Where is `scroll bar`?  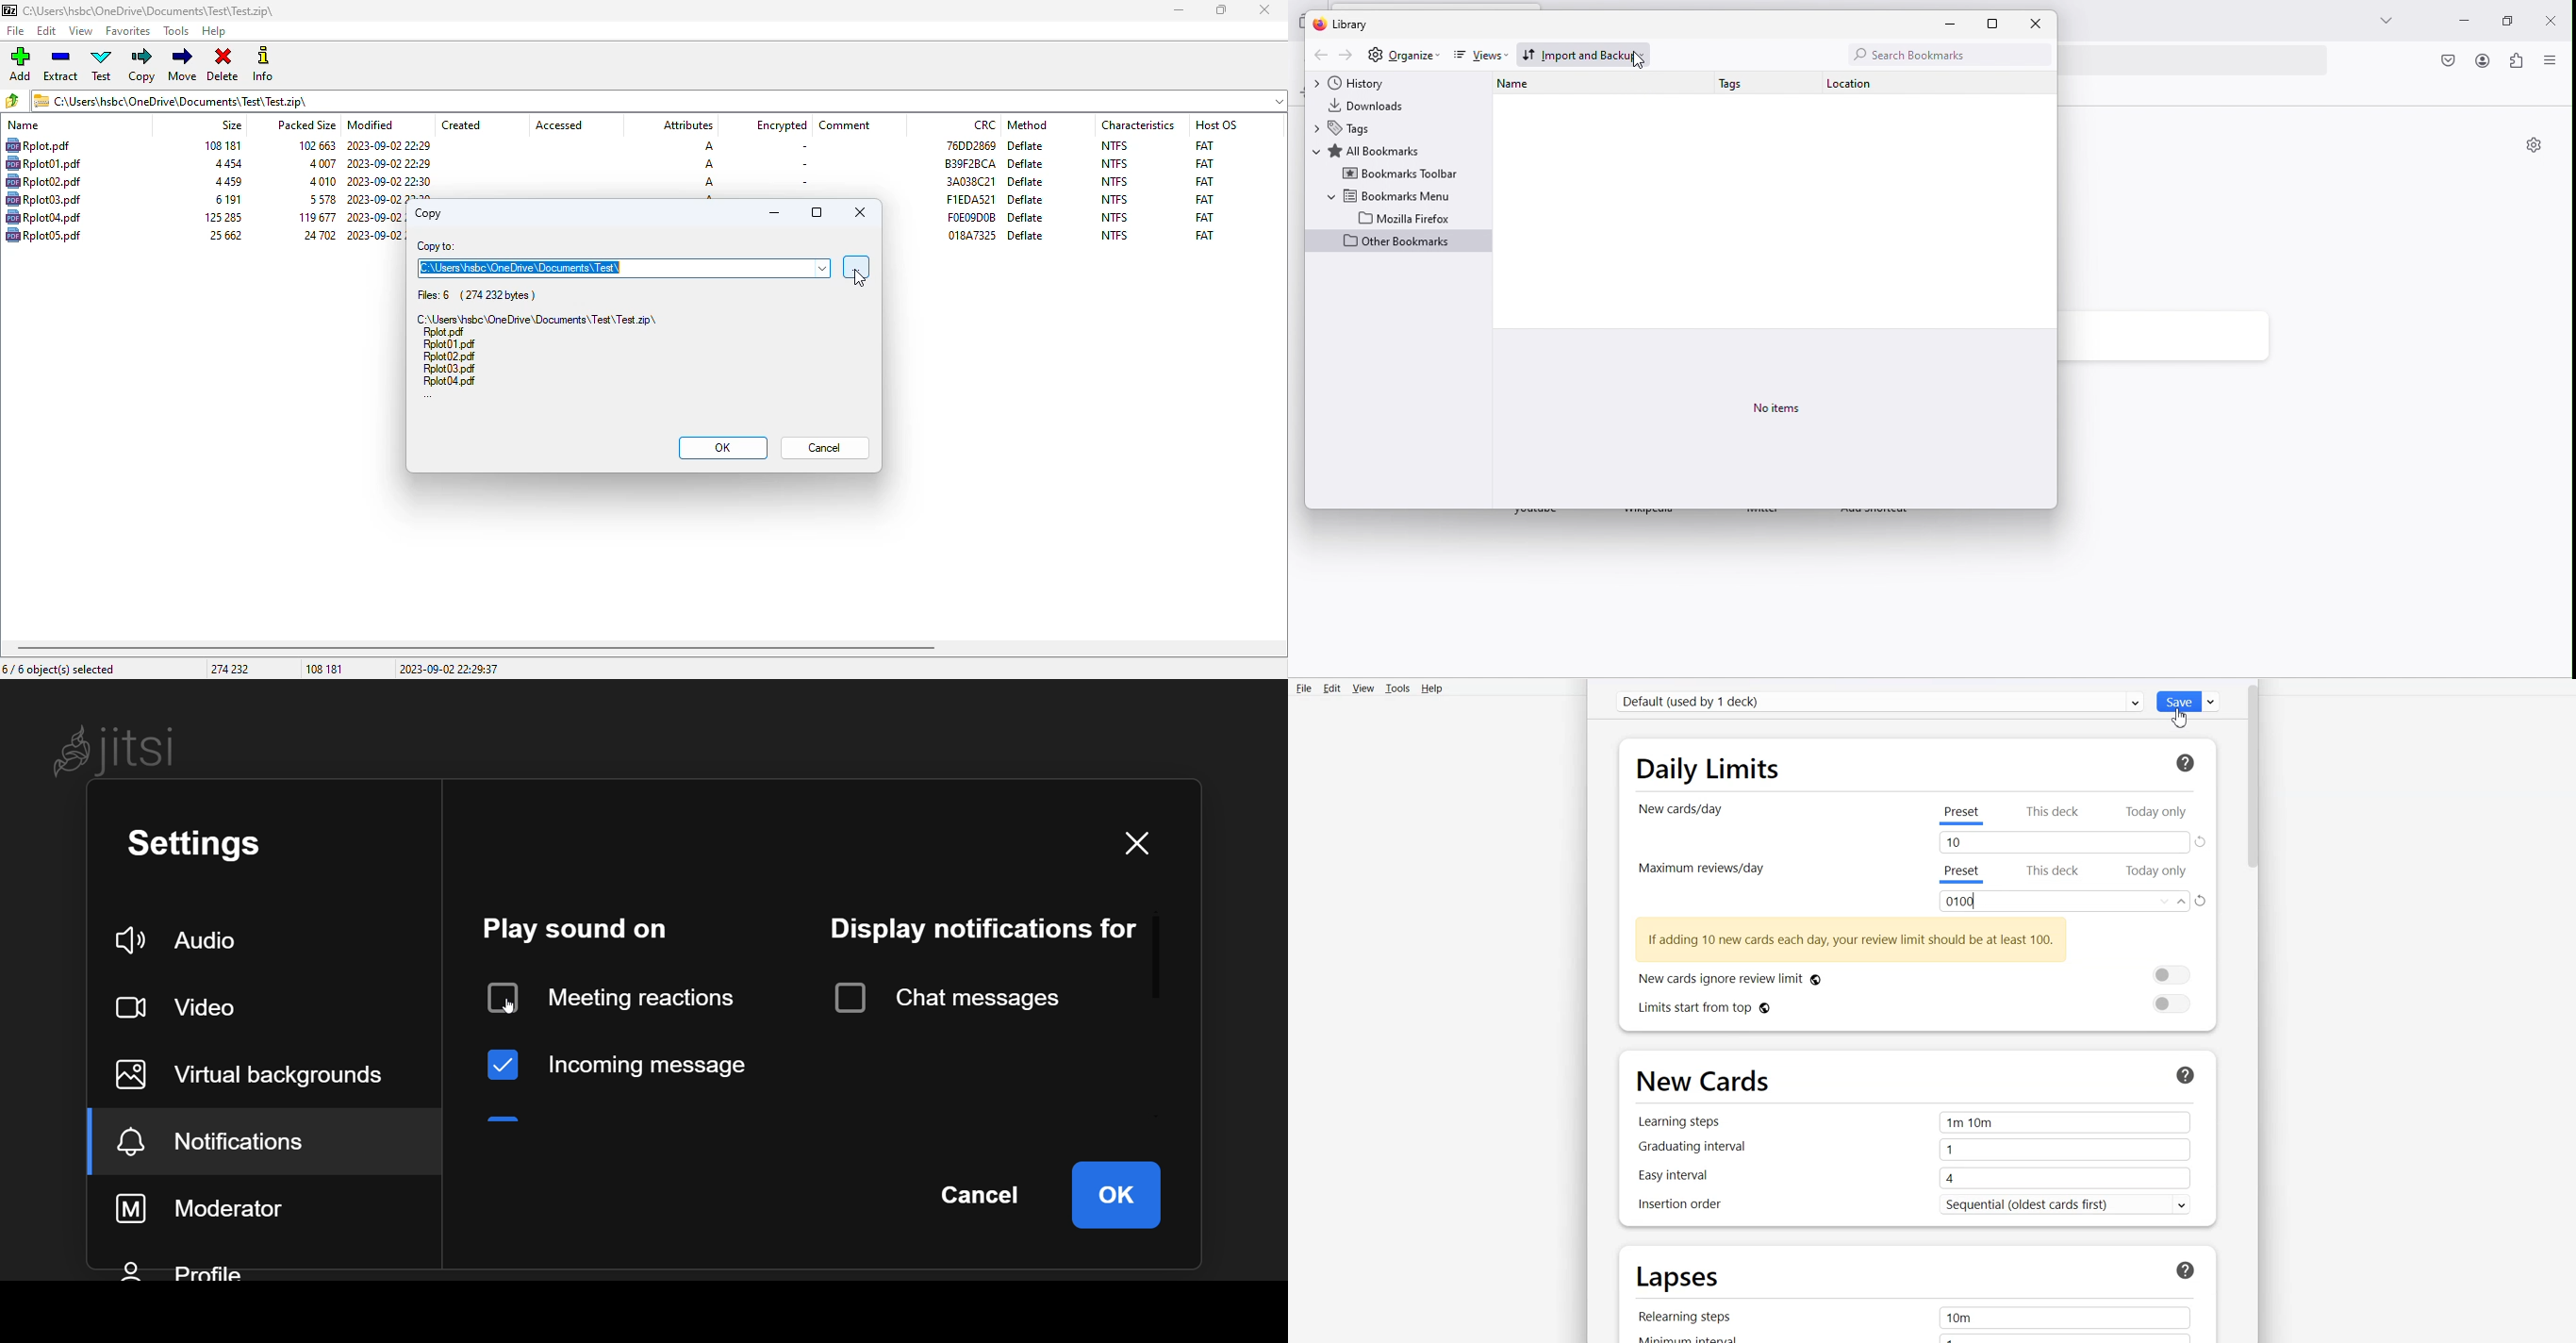 scroll bar is located at coordinates (1162, 959).